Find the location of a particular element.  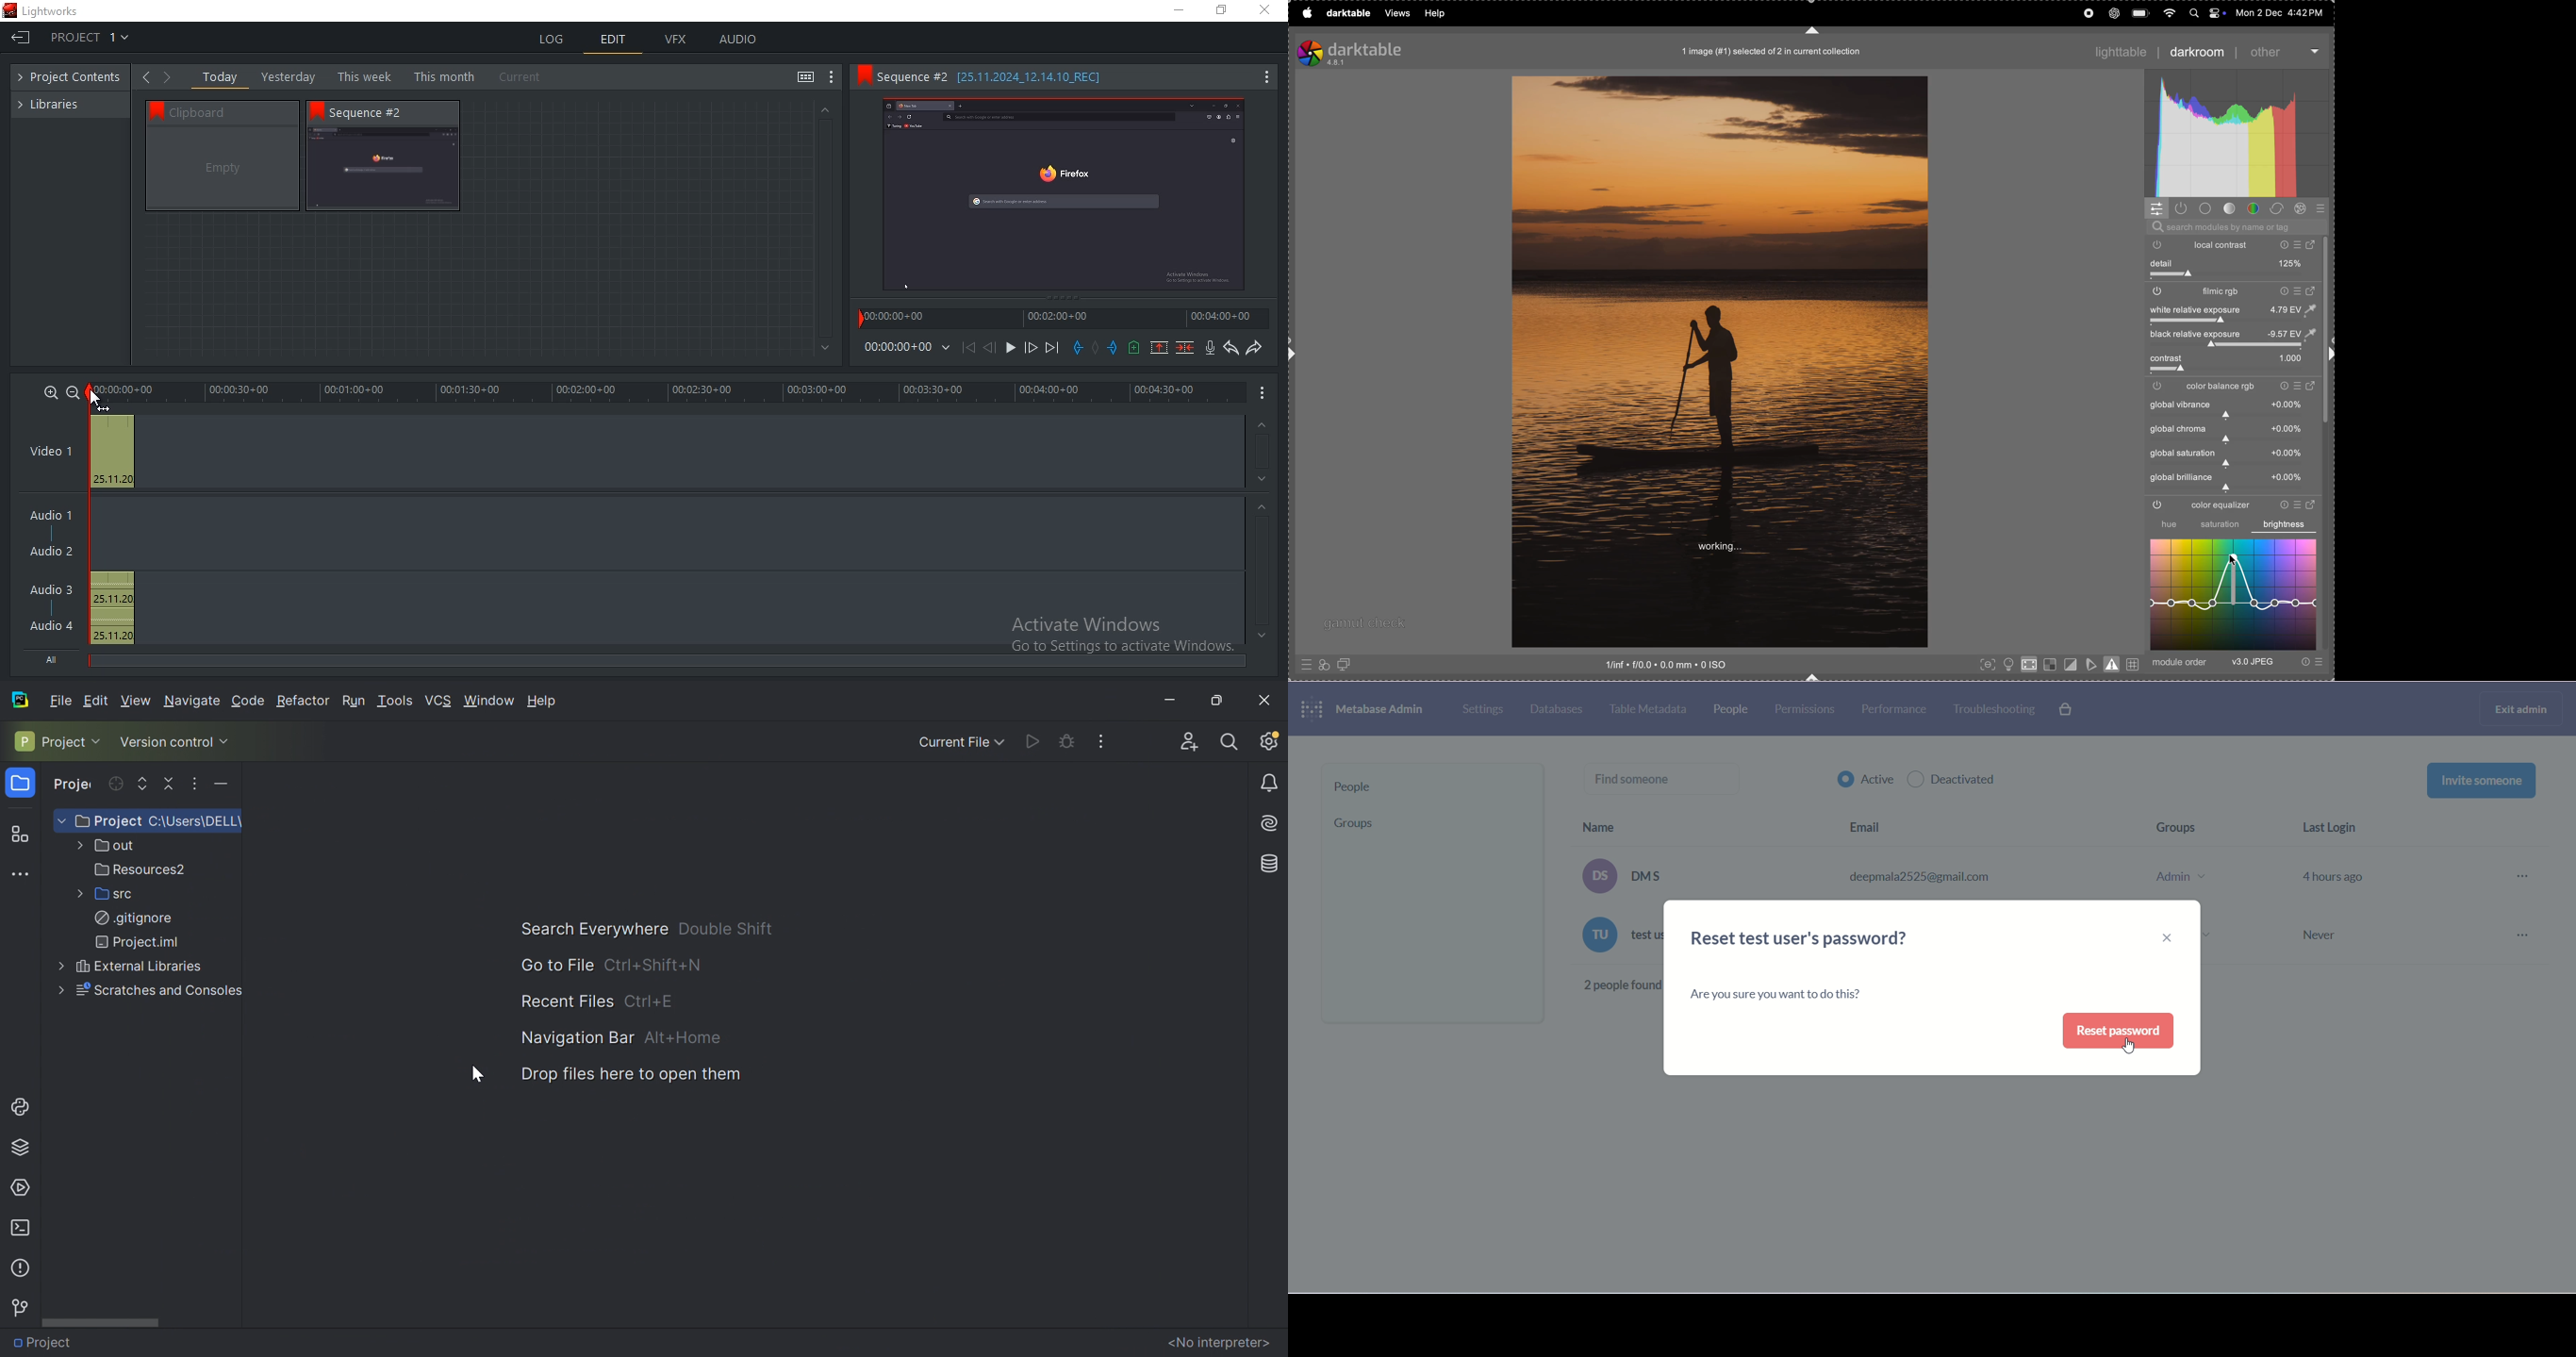

Double Shift is located at coordinates (723, 926).